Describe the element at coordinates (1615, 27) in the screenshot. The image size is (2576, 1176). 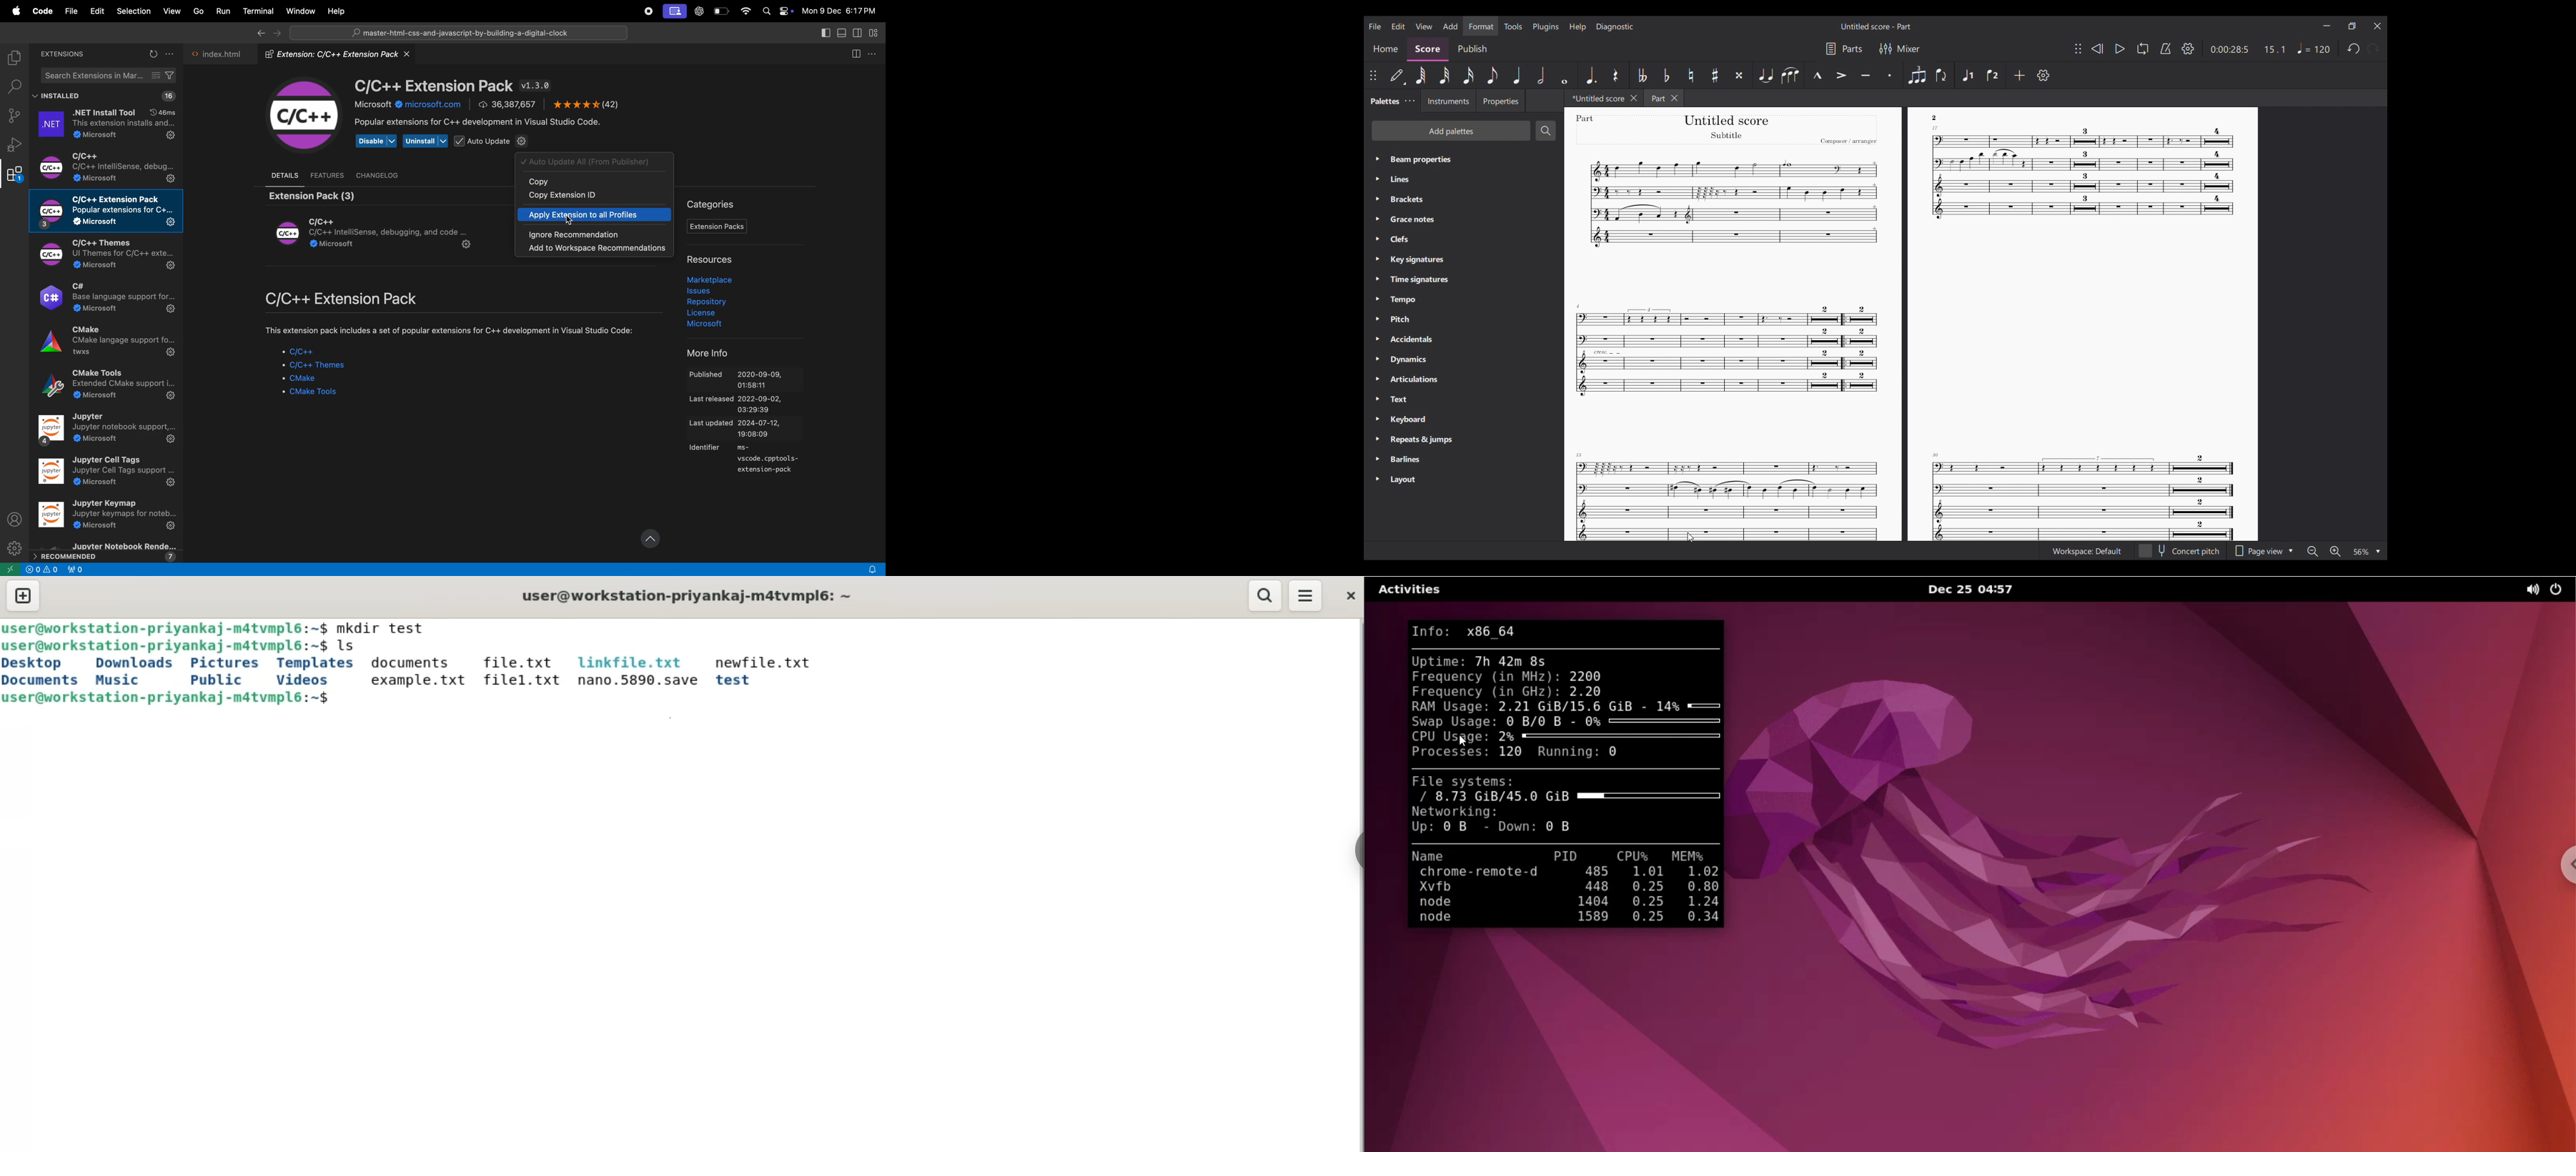
I see `Diagnostic menu` at that location.